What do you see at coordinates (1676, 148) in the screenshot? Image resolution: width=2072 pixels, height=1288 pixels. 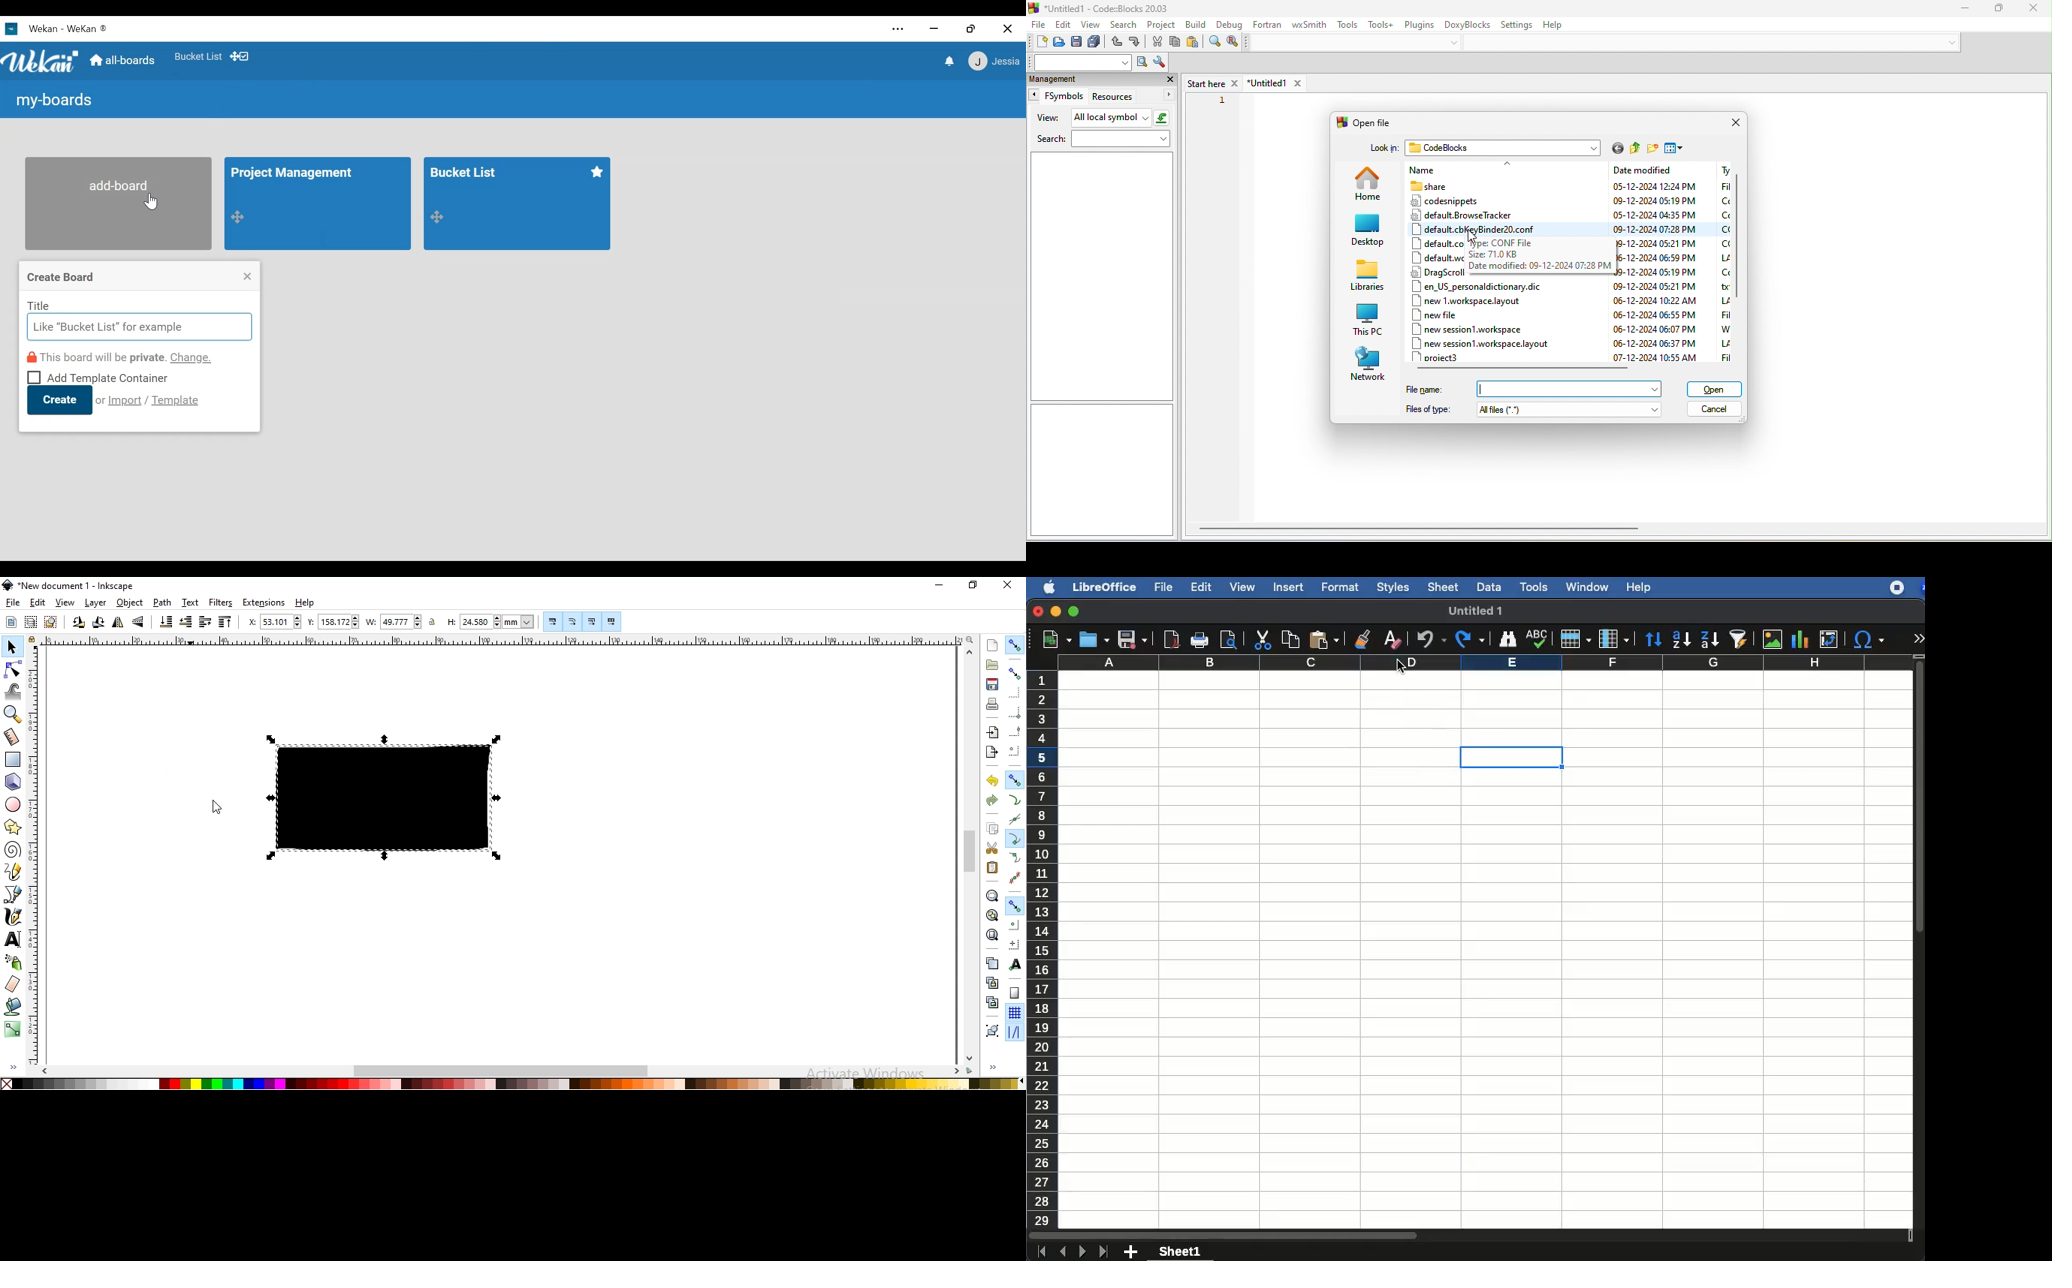 I see `view menu` at bounding box center [1676, 148].